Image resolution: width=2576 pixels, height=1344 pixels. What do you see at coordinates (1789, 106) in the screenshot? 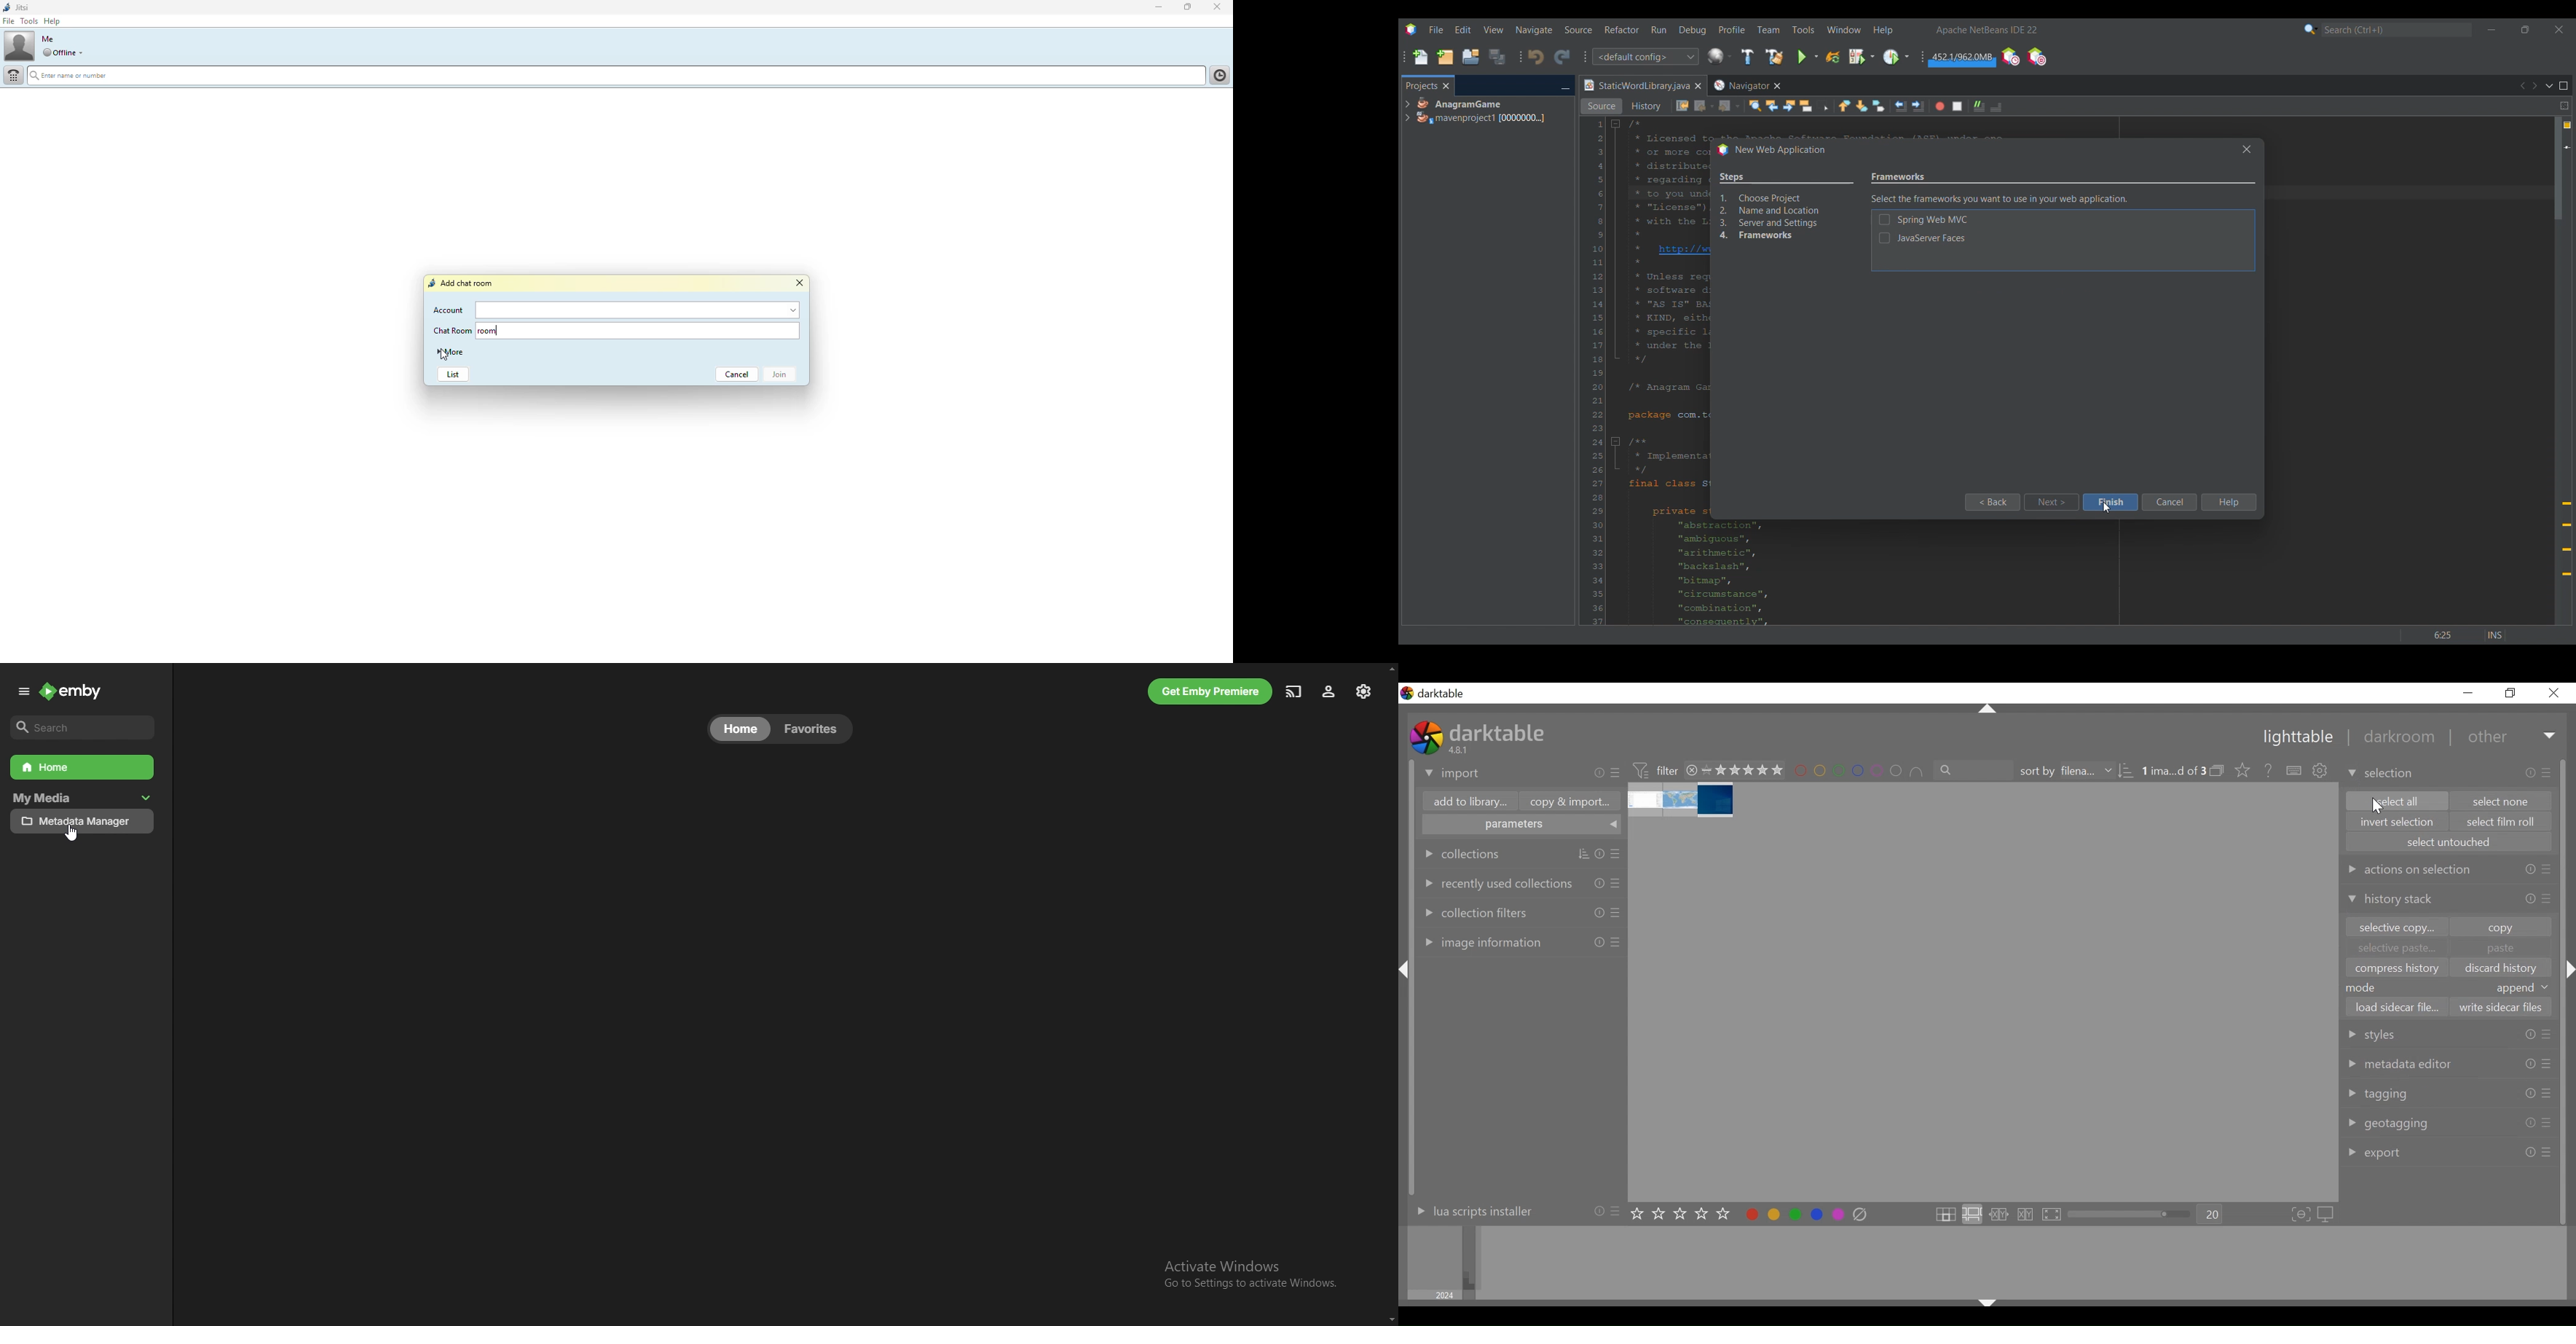
I see `Find next occurrence` at bounding box center [1789, 106].